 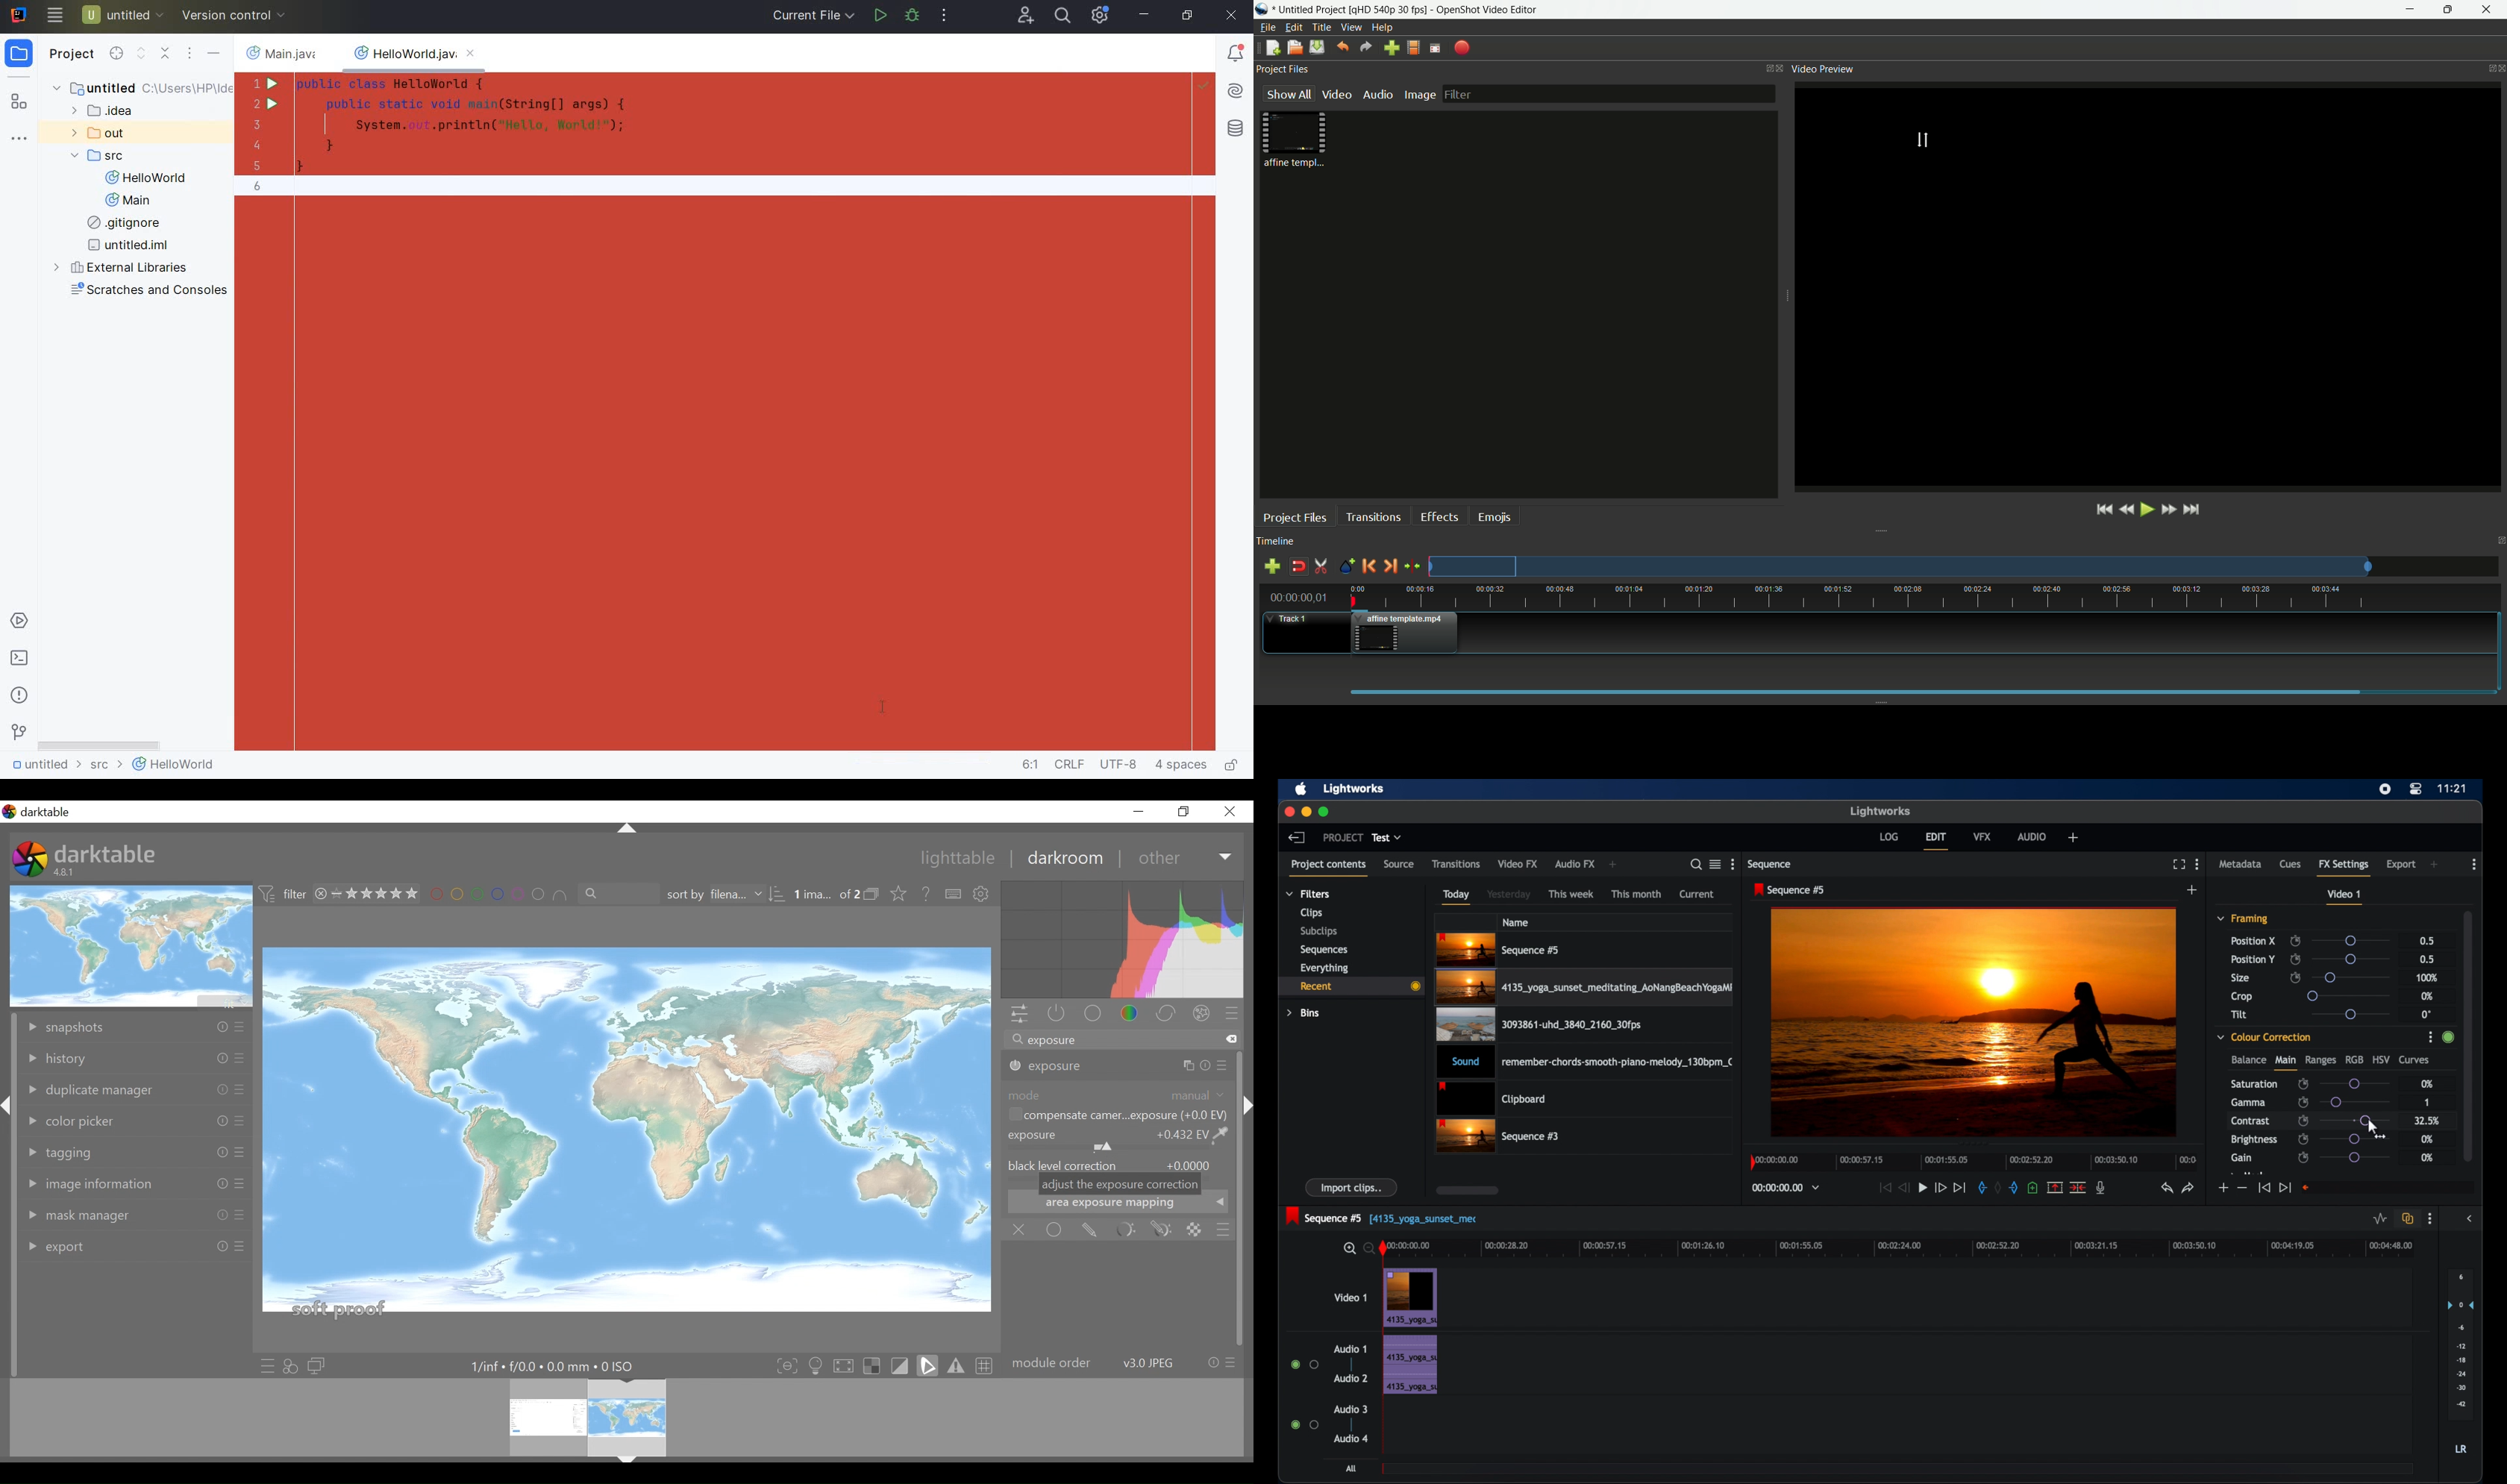 I want to click on undo, so click(x=1342, y=47).